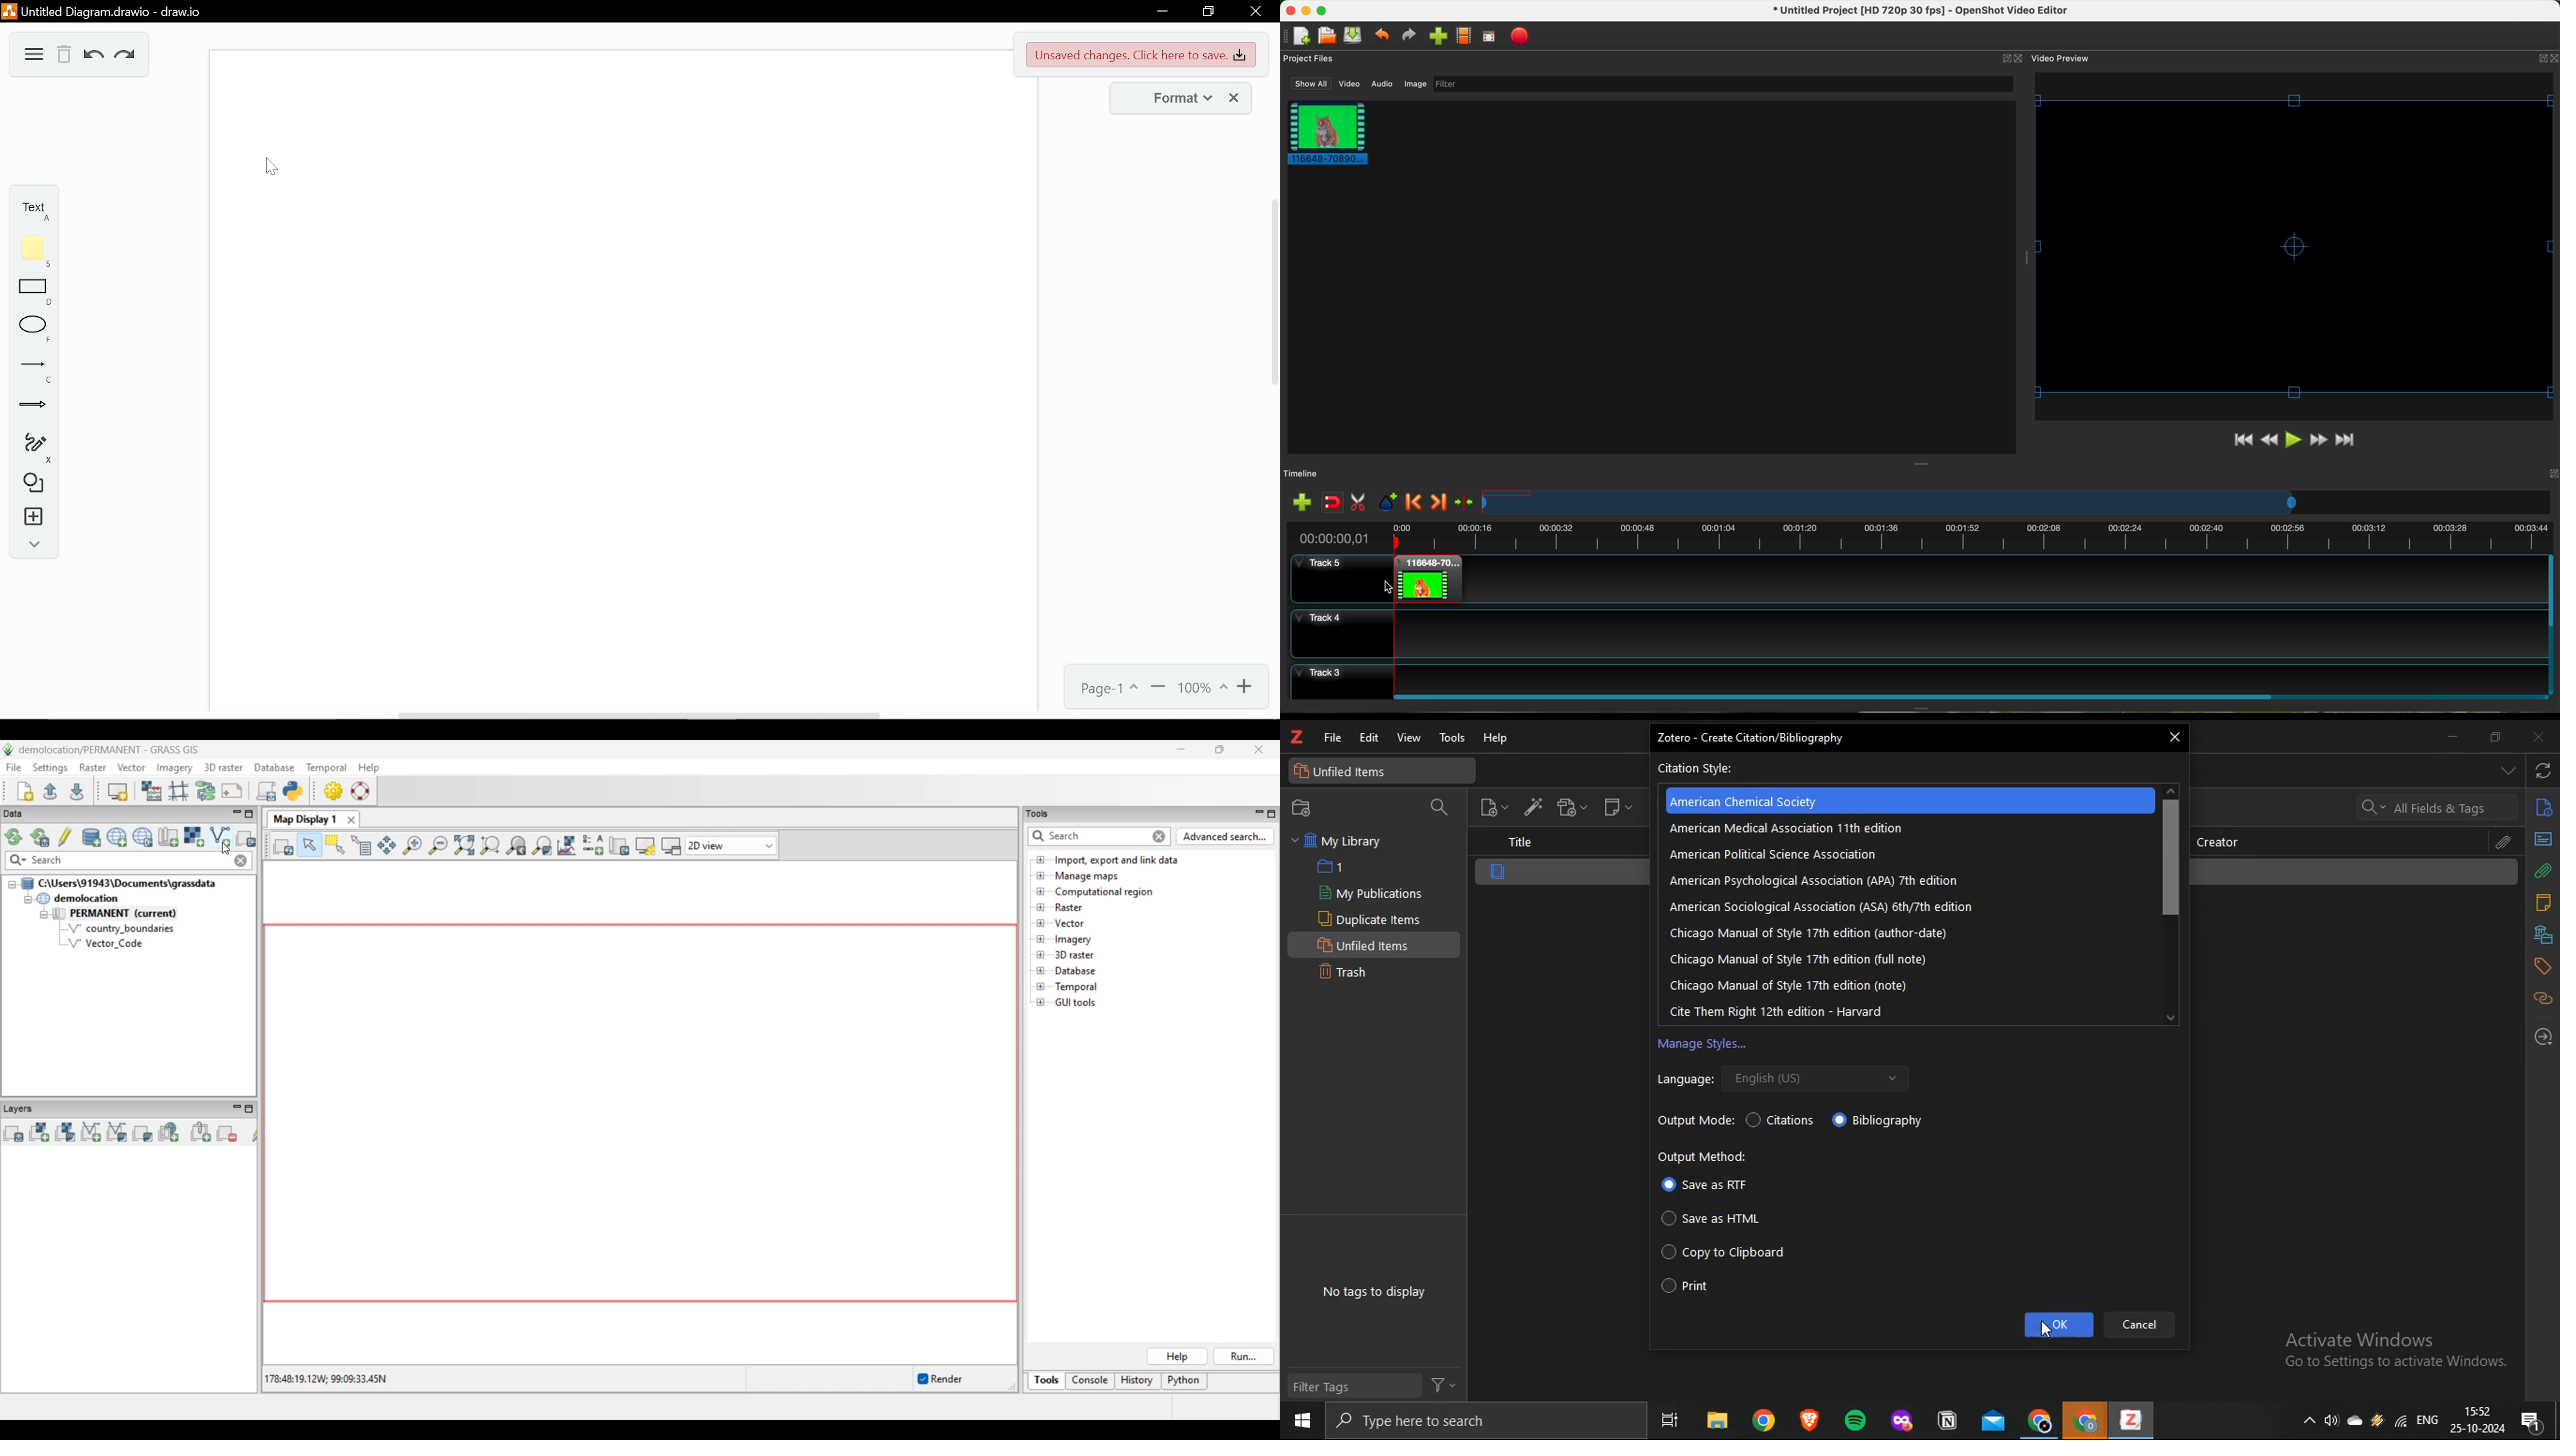  Describe the element at coordinates (34, 55) in the screenshot. I see `More options` at that location.